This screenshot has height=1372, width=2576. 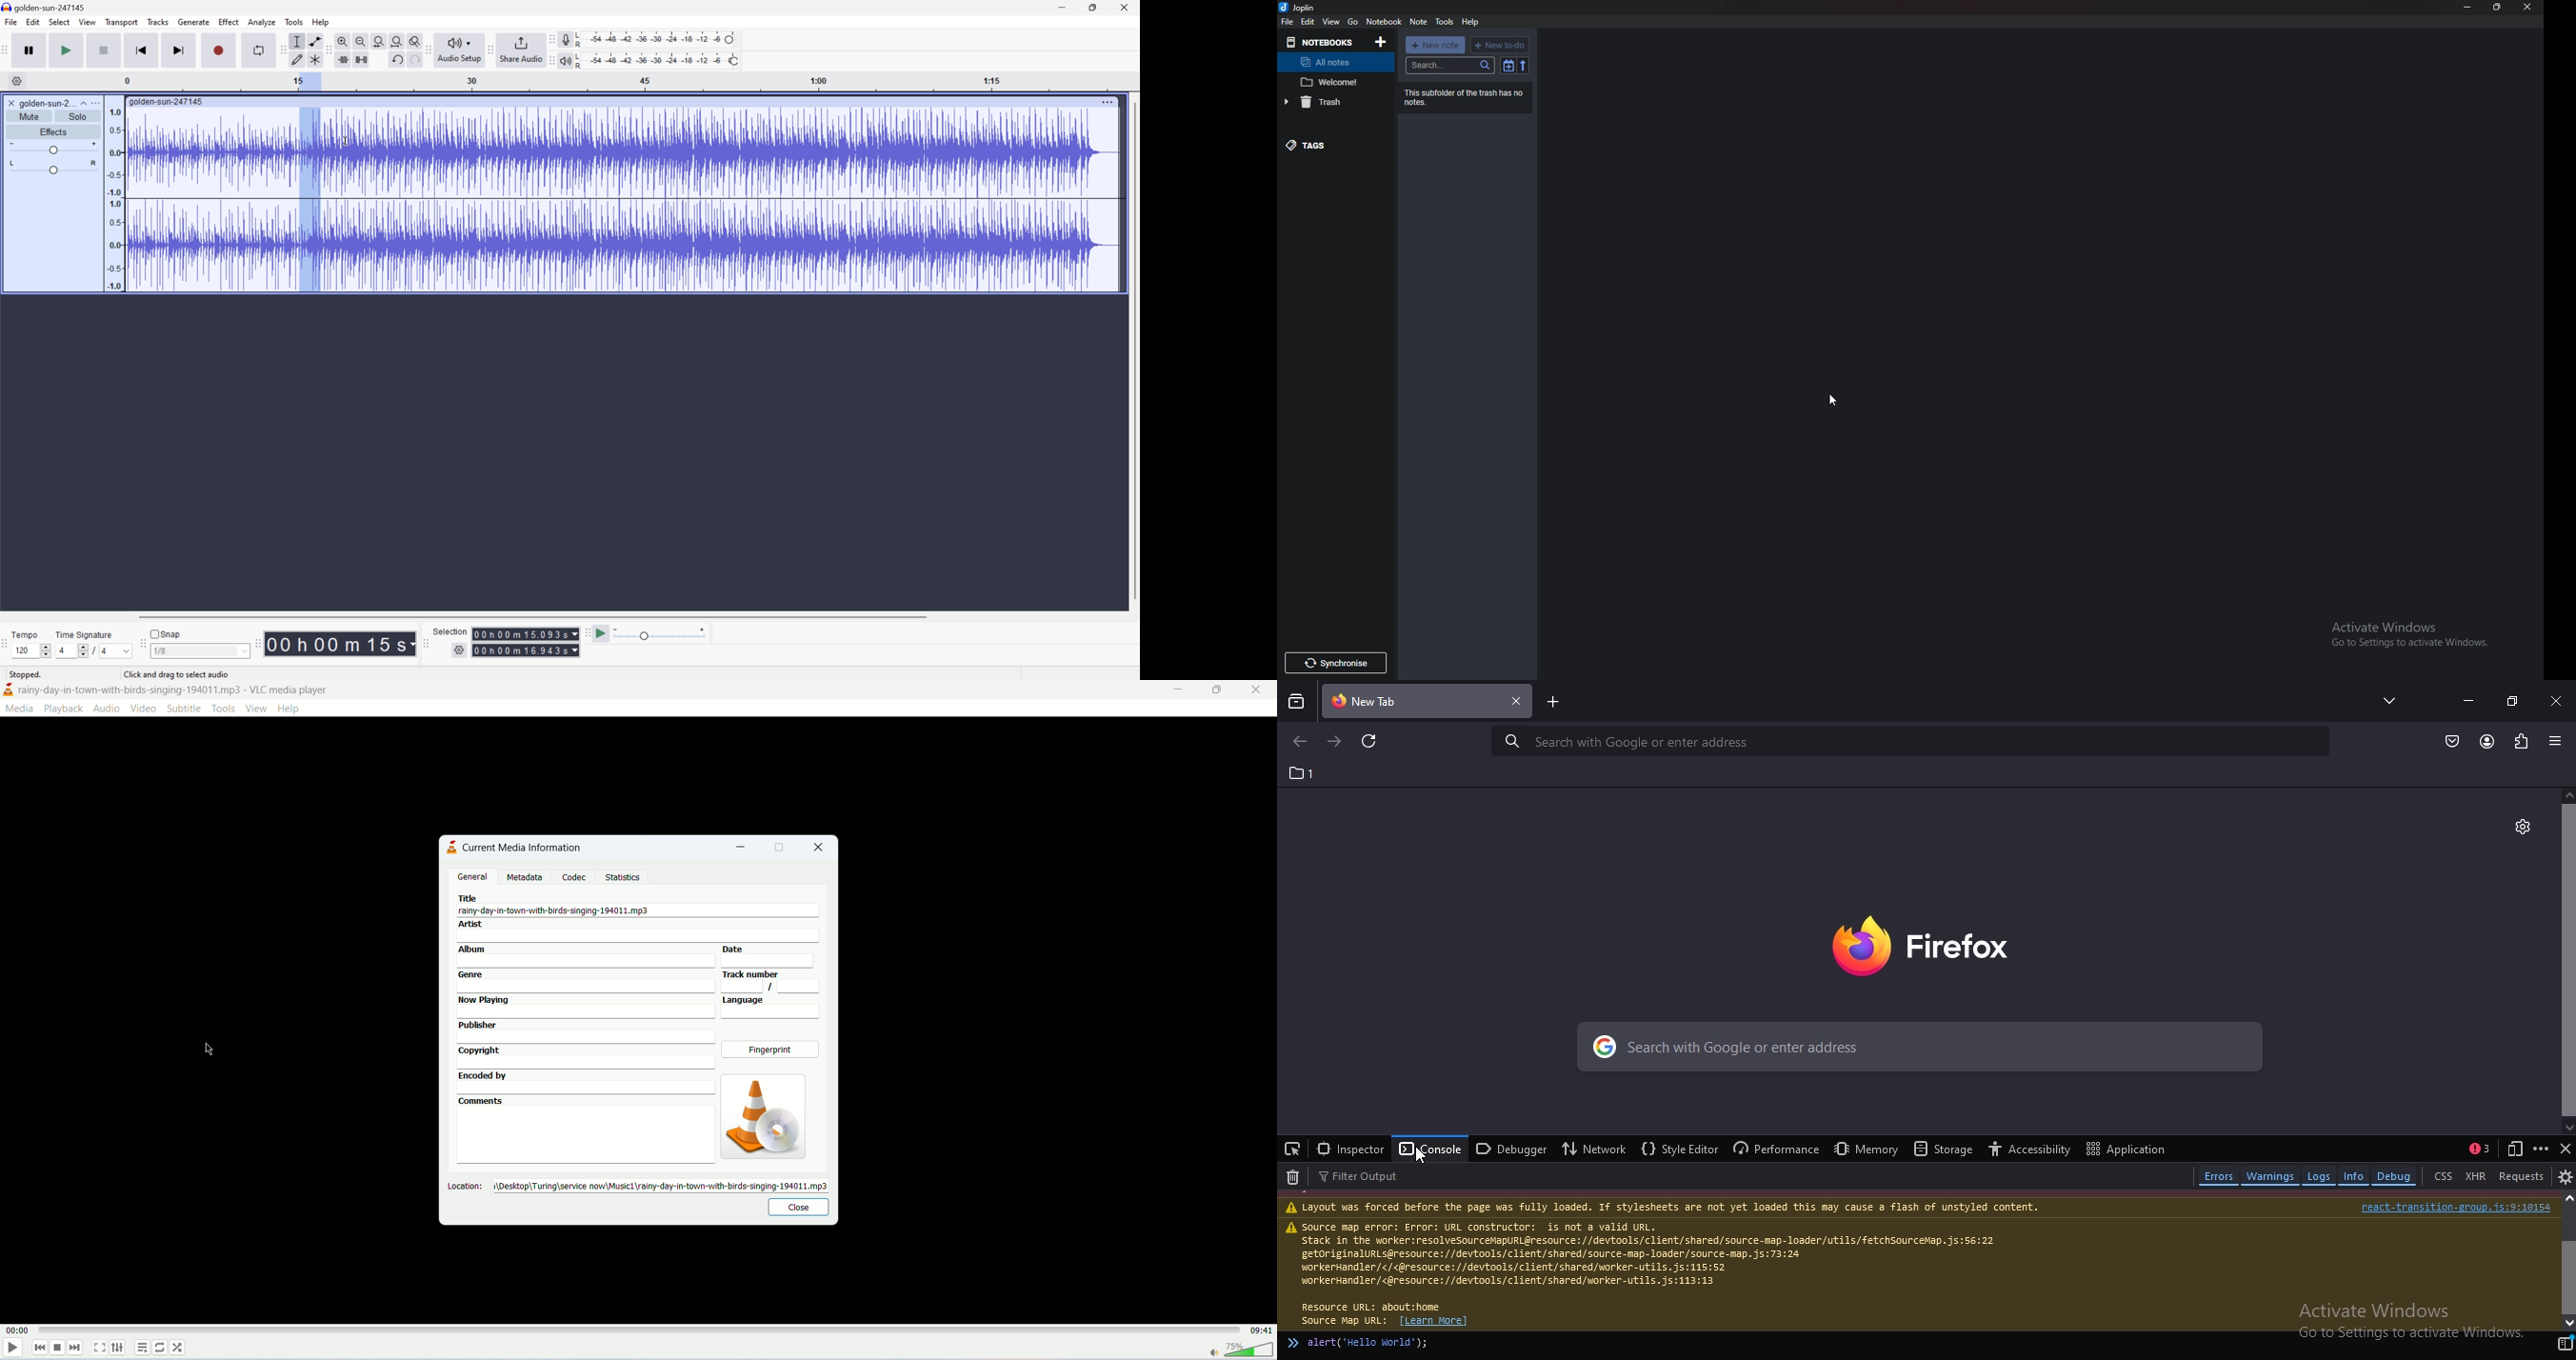 I want to click on notebook, so click(x=1385, y=21).